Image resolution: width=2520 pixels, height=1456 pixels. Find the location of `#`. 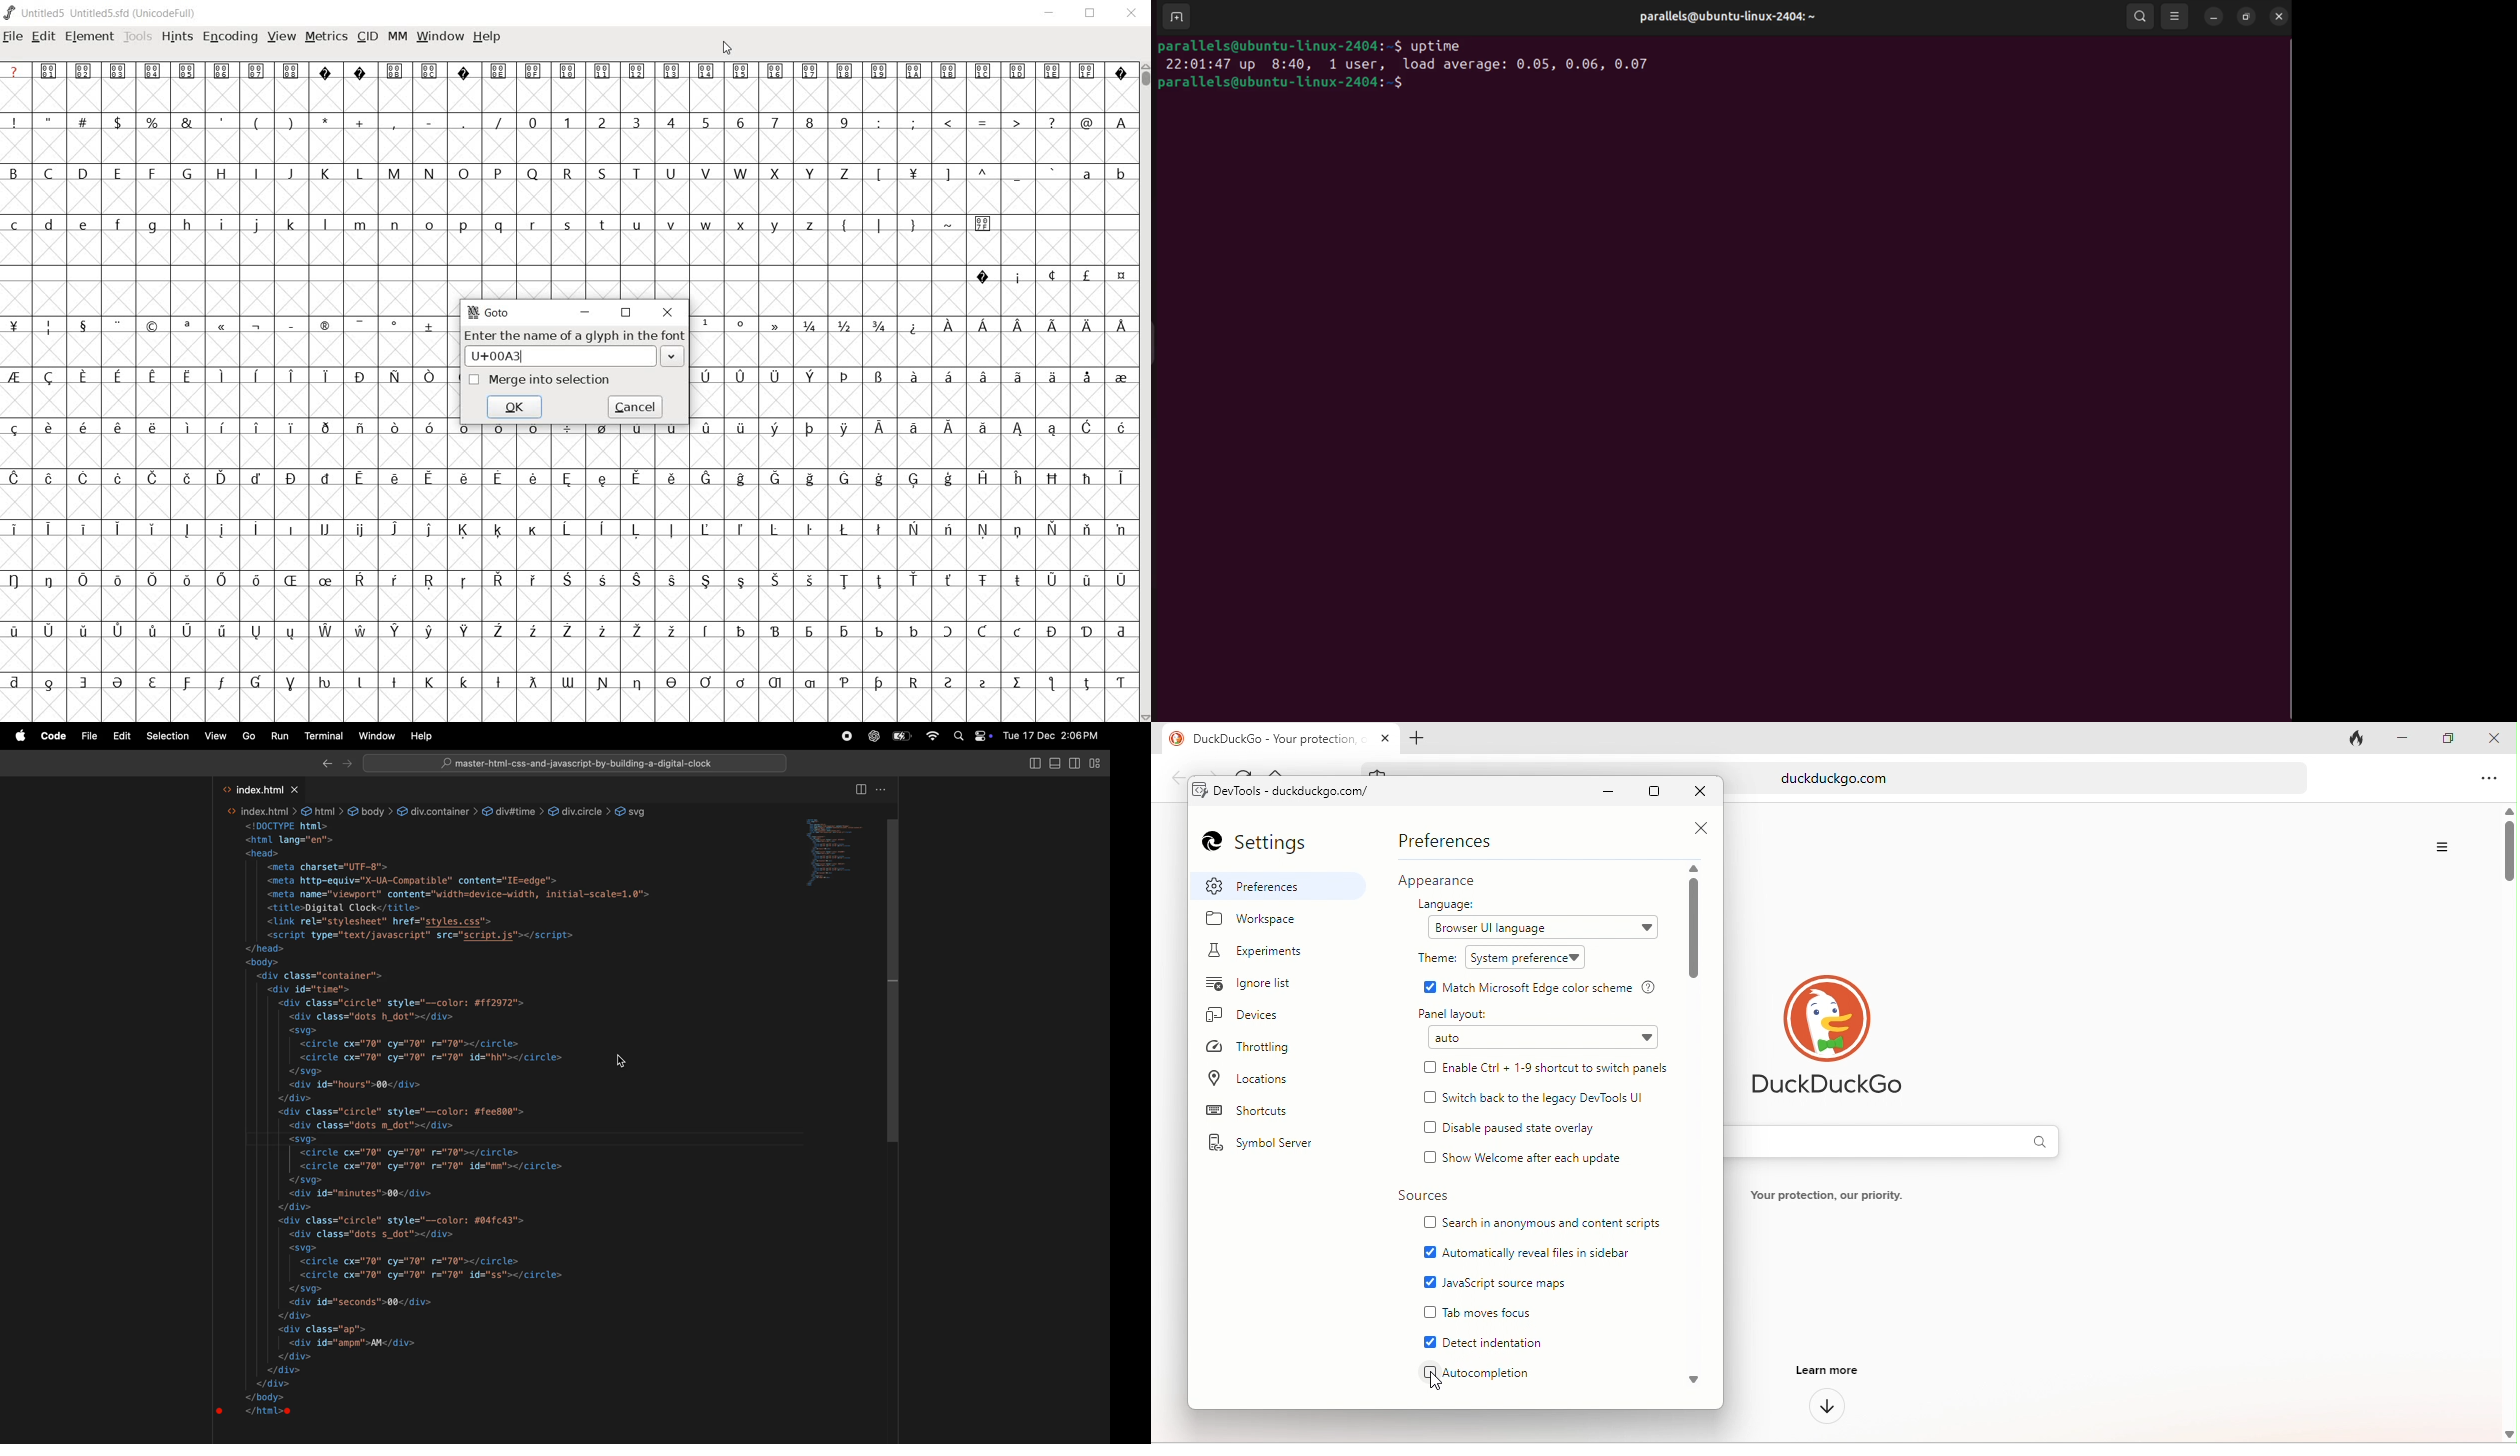

# is located at coordinates (86, 123).